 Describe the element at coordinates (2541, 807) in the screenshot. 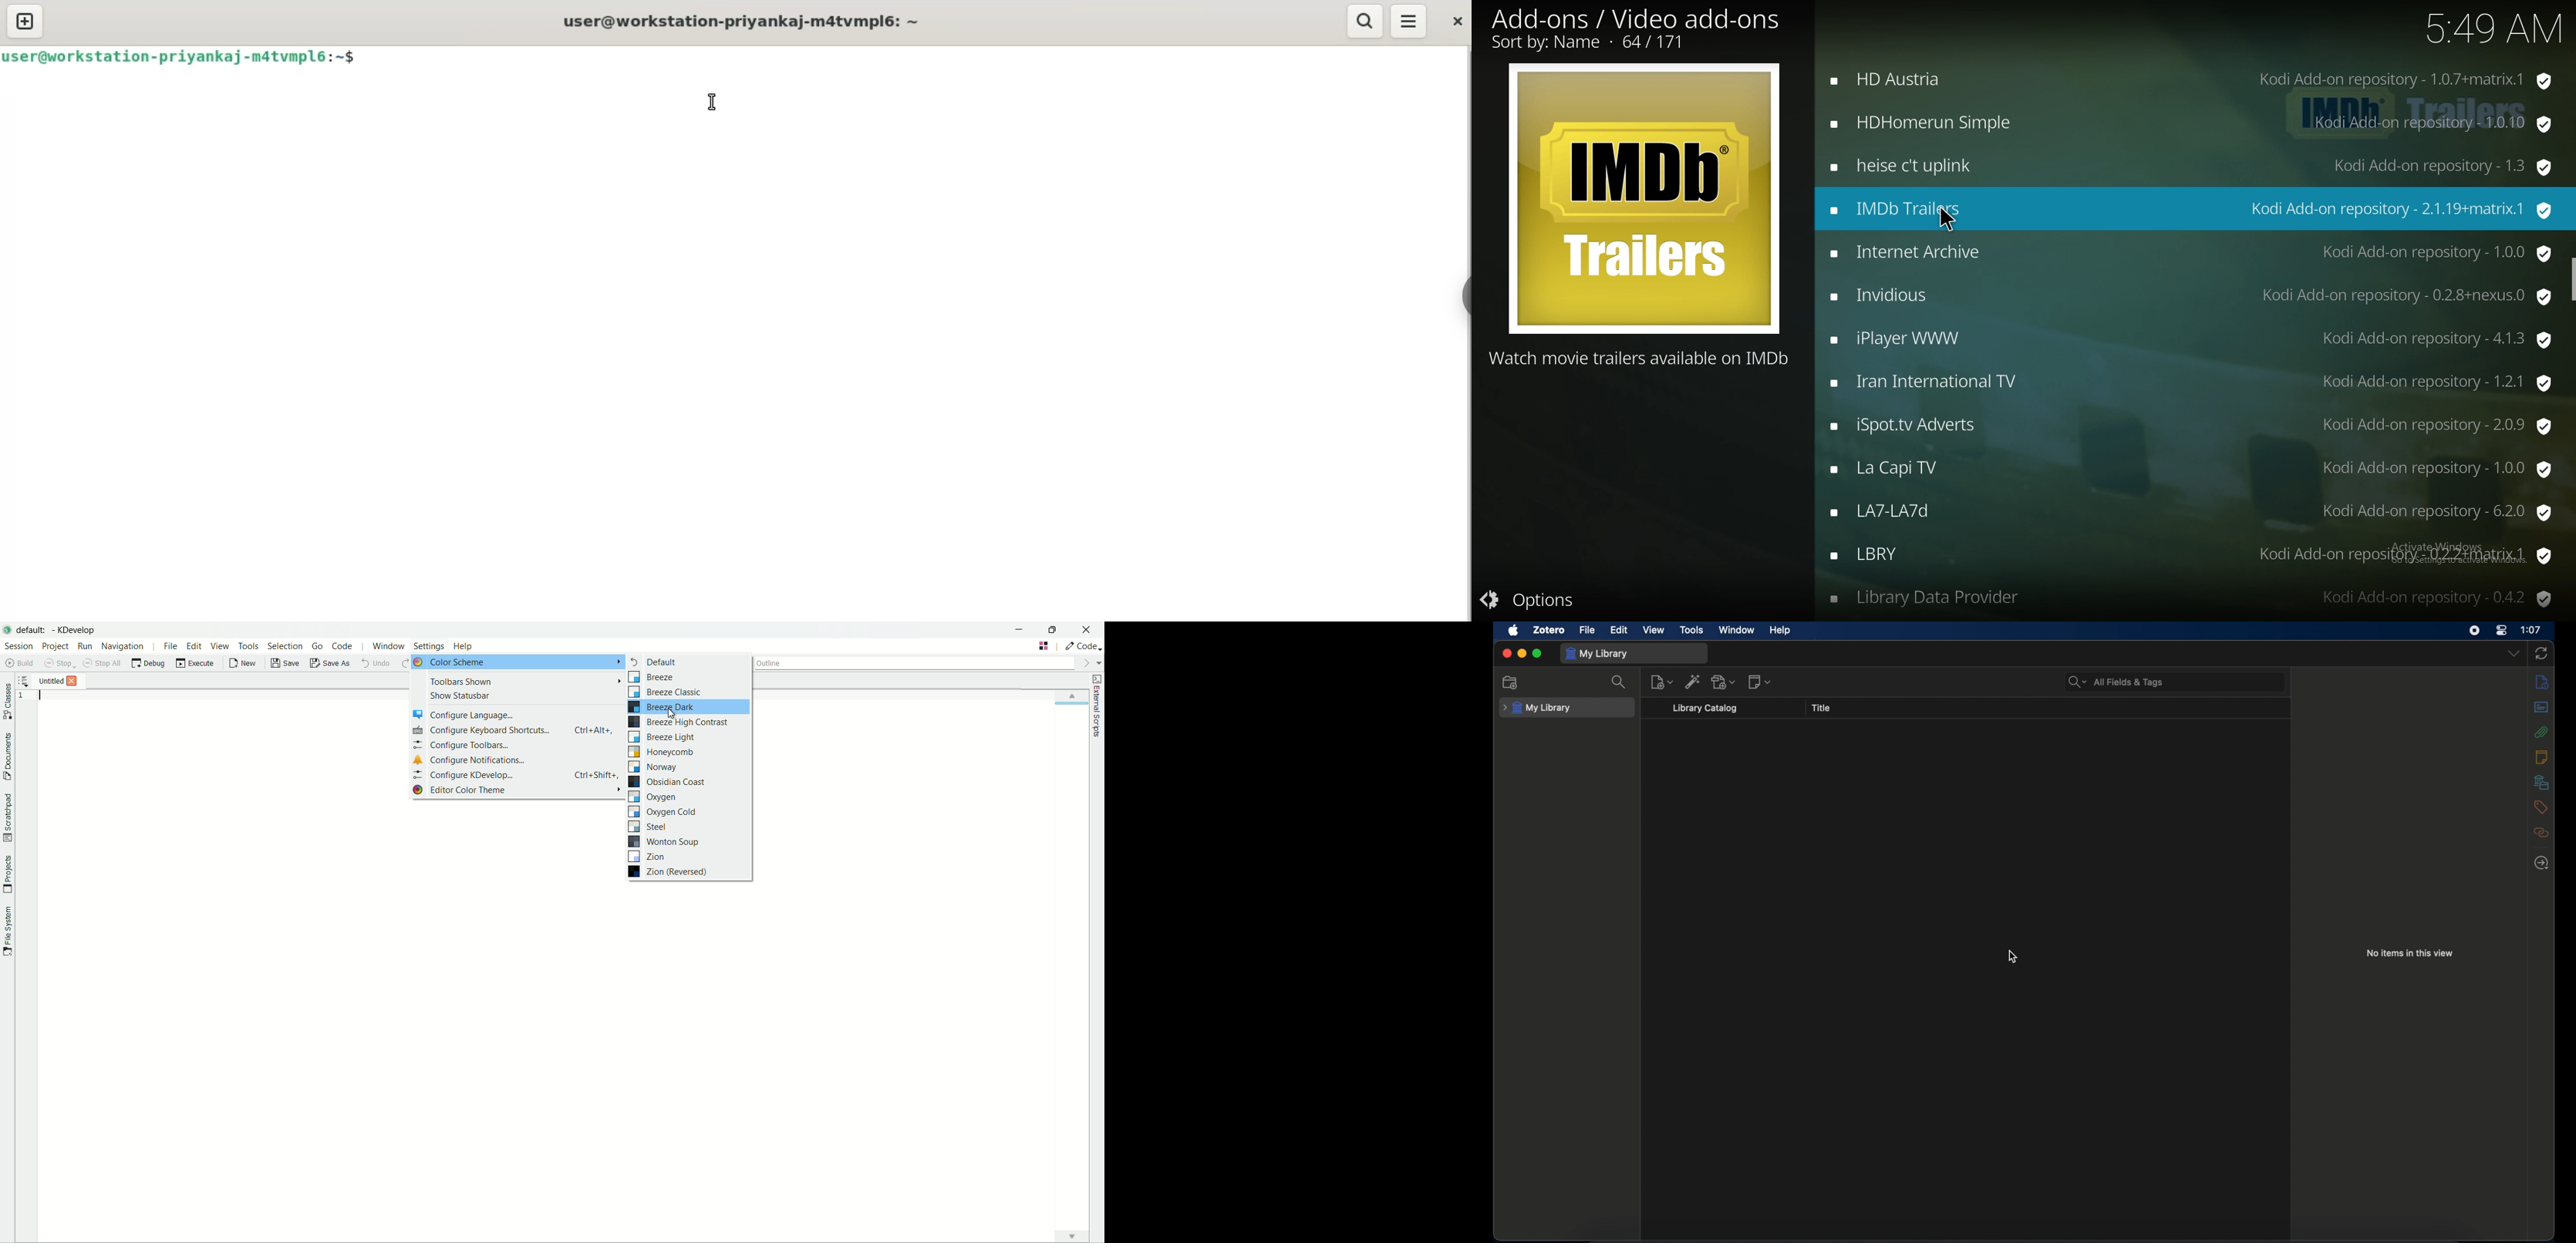

I see `tags` at that location.